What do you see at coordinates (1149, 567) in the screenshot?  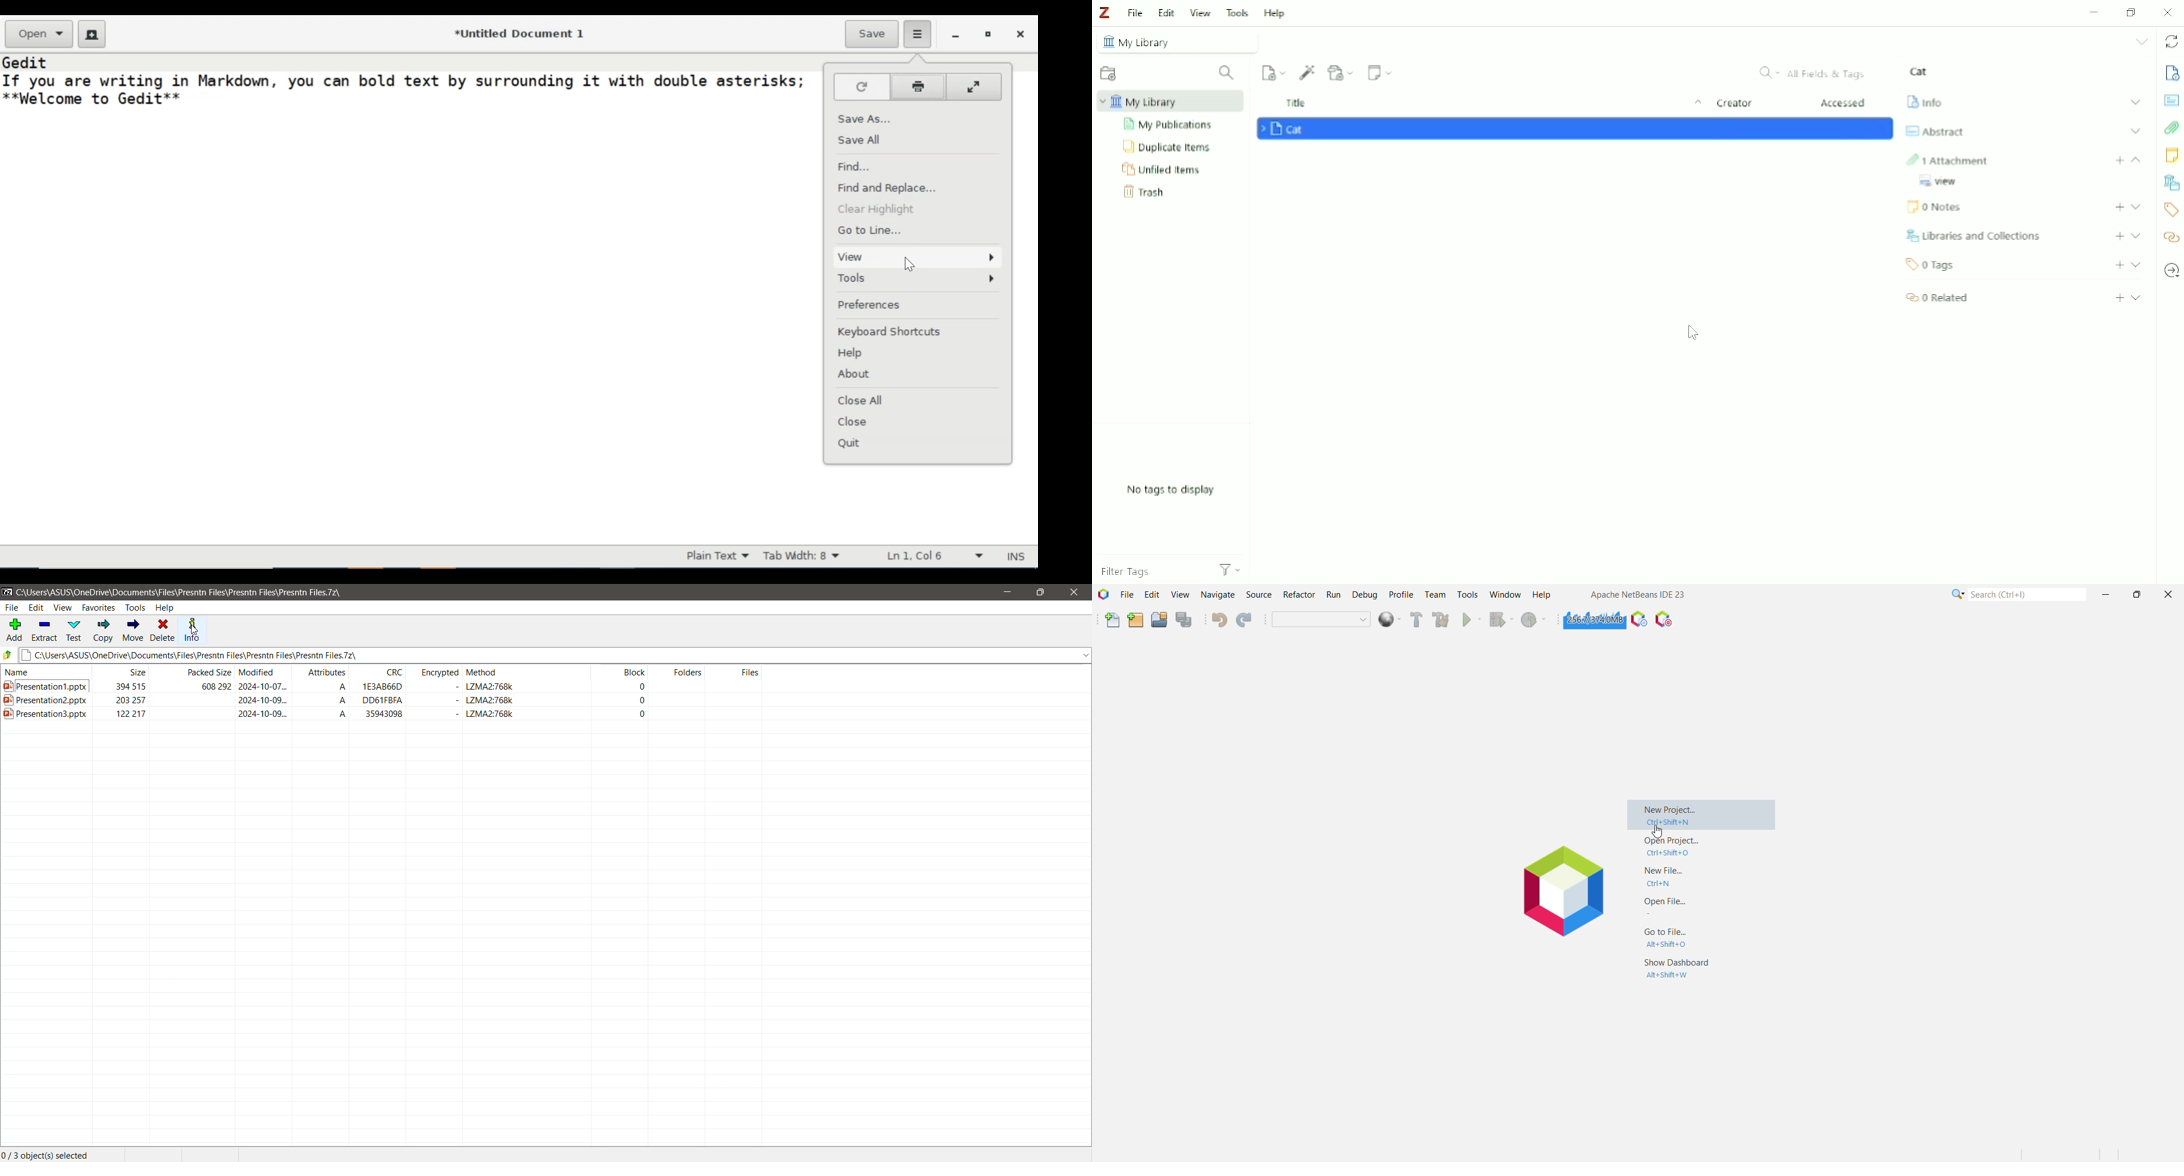 I see `Filter Tags` at bounding box center [1149, 567].